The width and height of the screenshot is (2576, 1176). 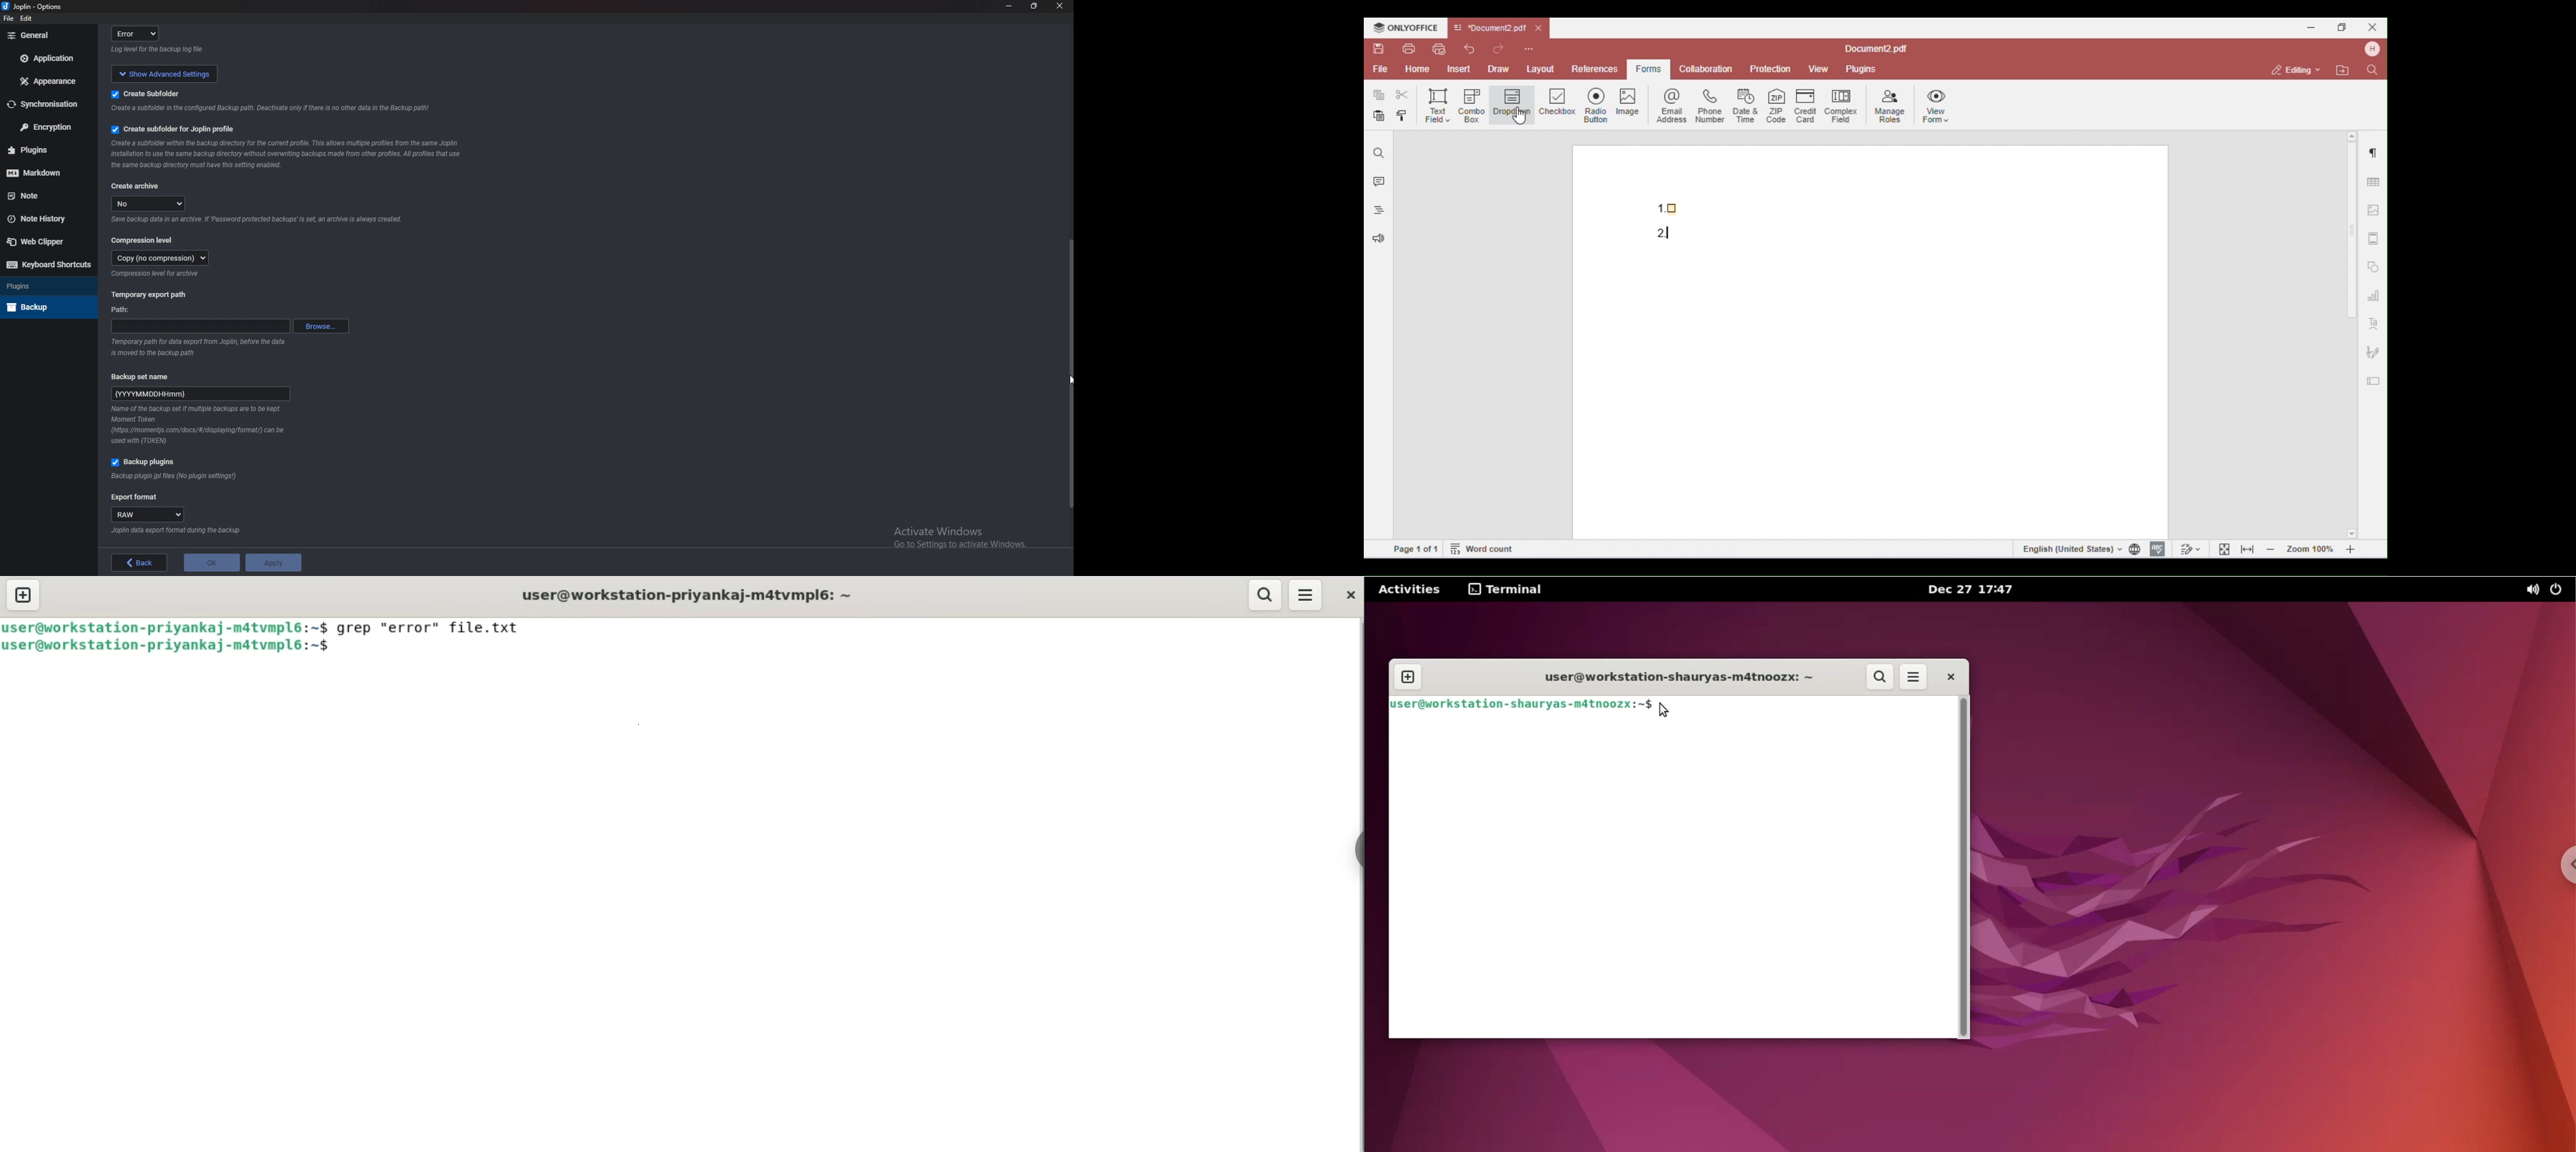 What do you see at coordinates (1509, 589) in the screenshot?
I see `Terminal` at bounding box center [1509, 589].